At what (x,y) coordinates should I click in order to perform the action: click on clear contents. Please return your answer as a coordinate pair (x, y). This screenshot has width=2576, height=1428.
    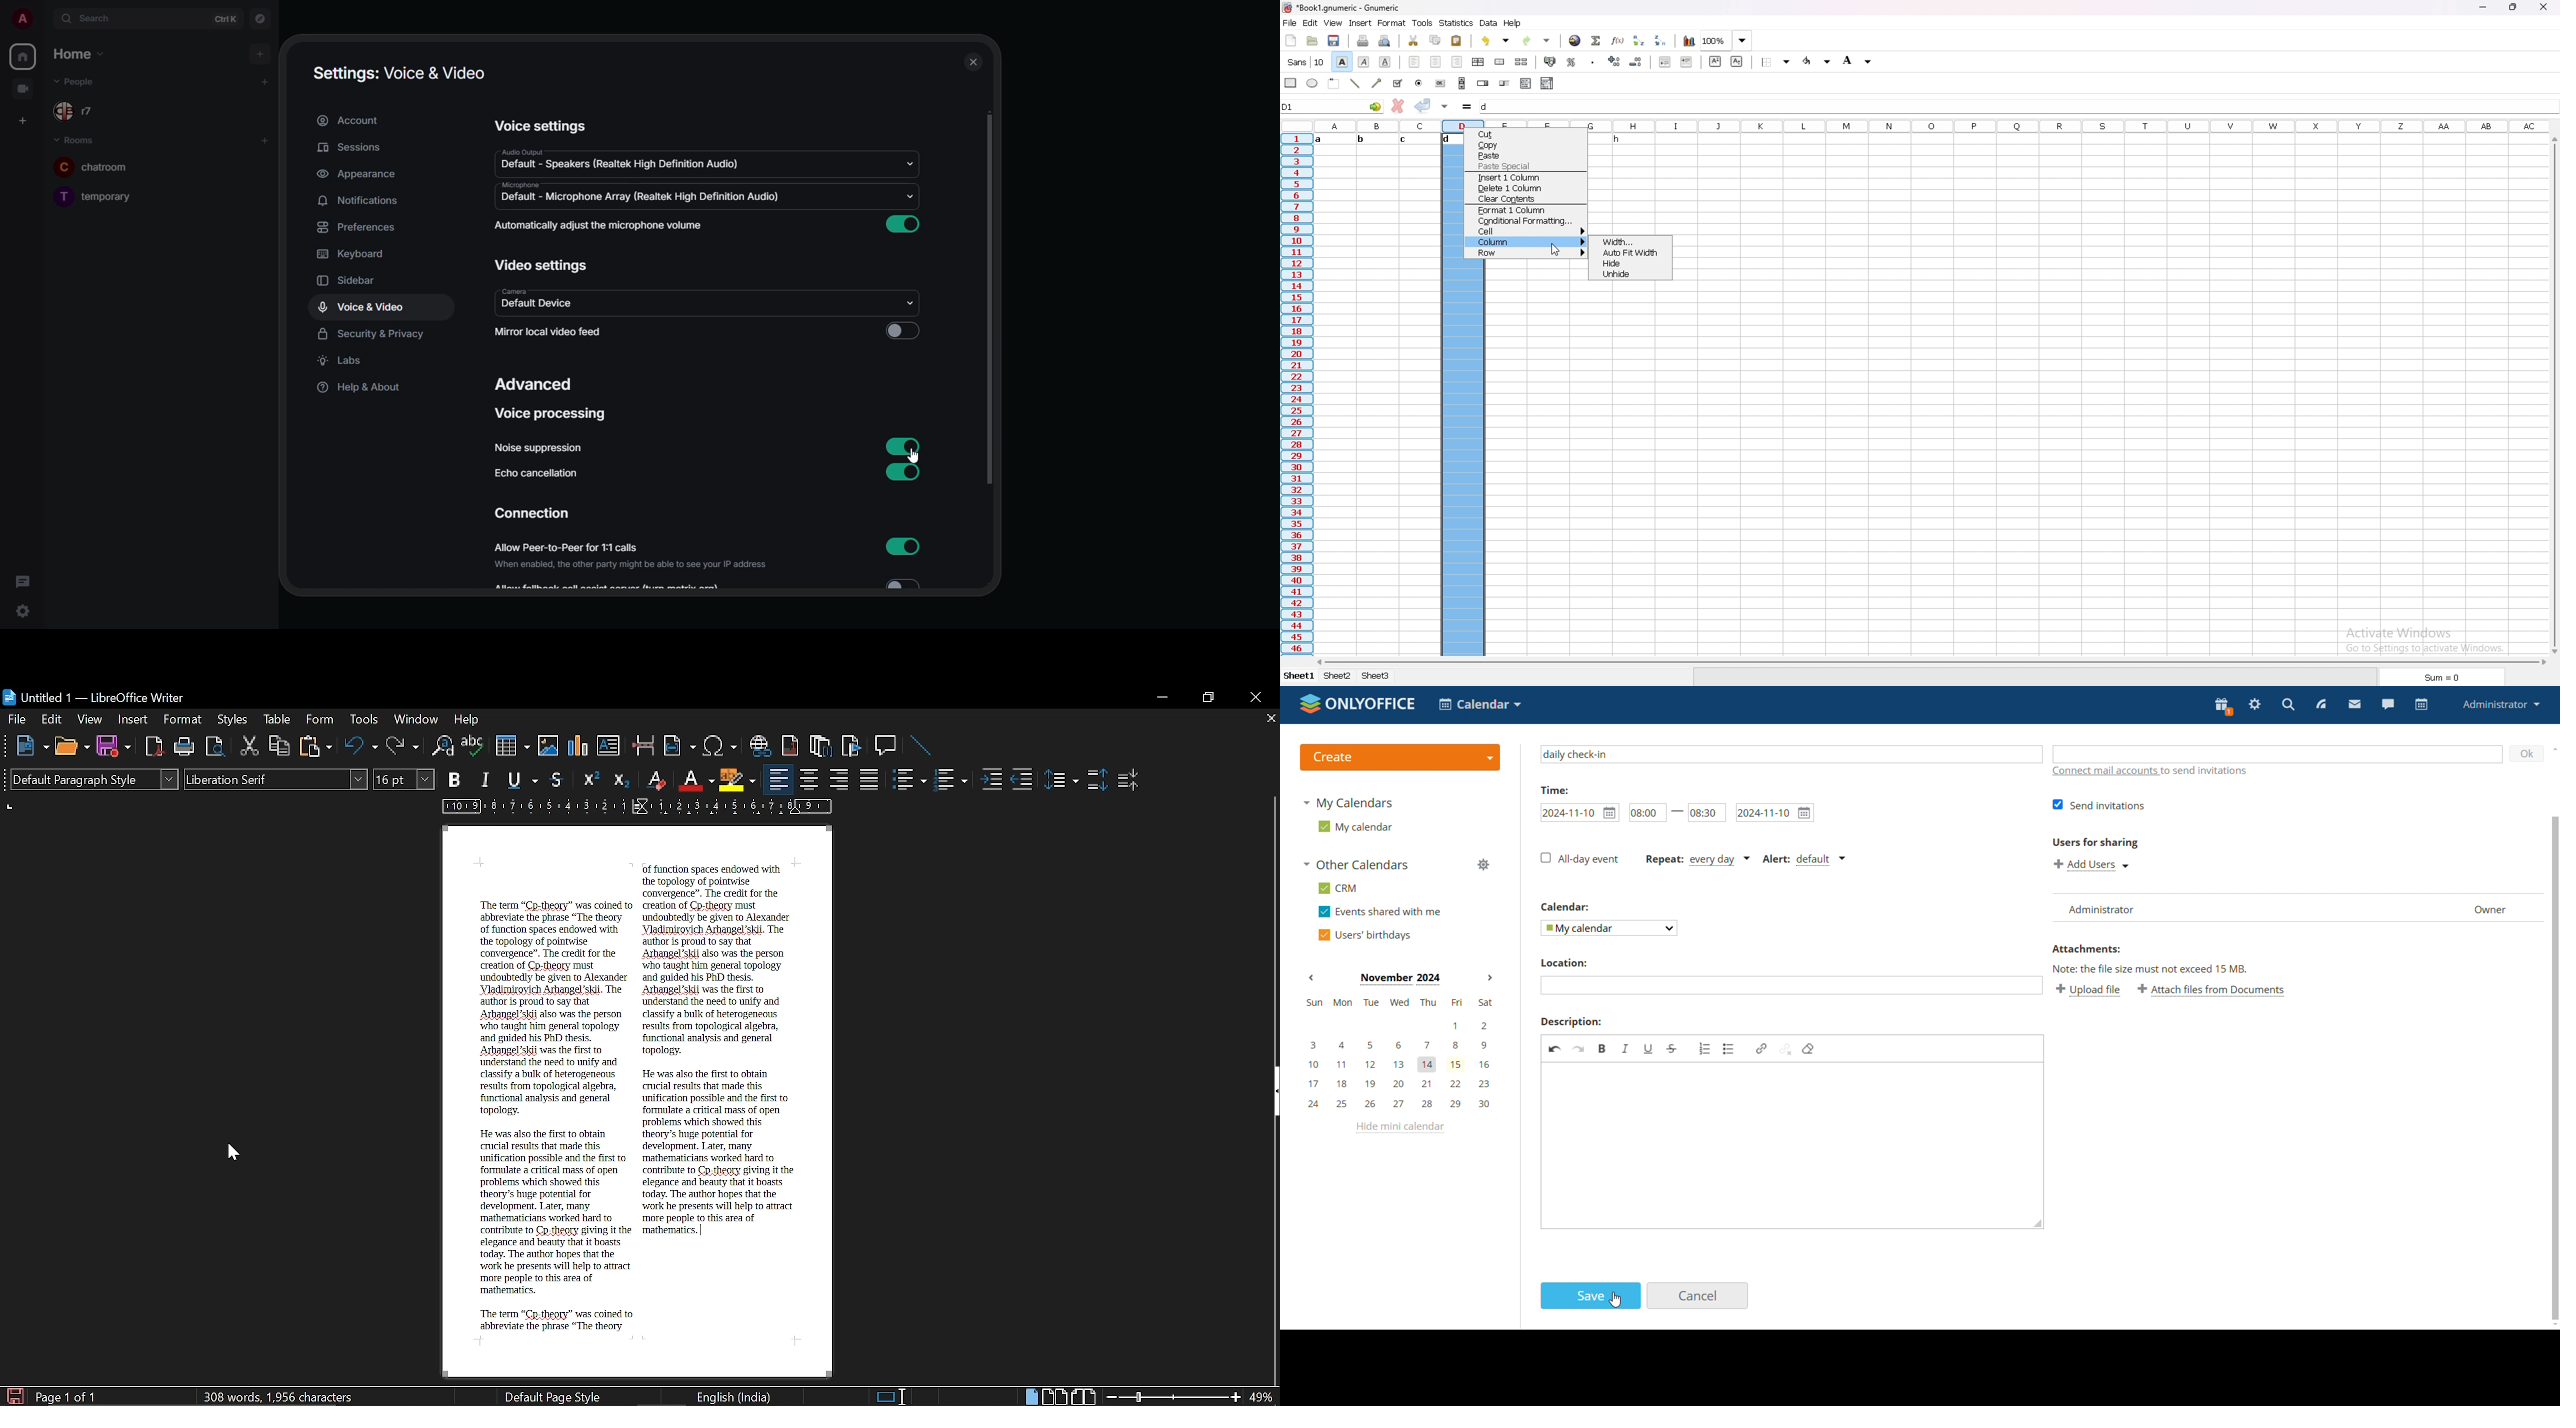
    Looking at the image, I should click on (1525, 199).